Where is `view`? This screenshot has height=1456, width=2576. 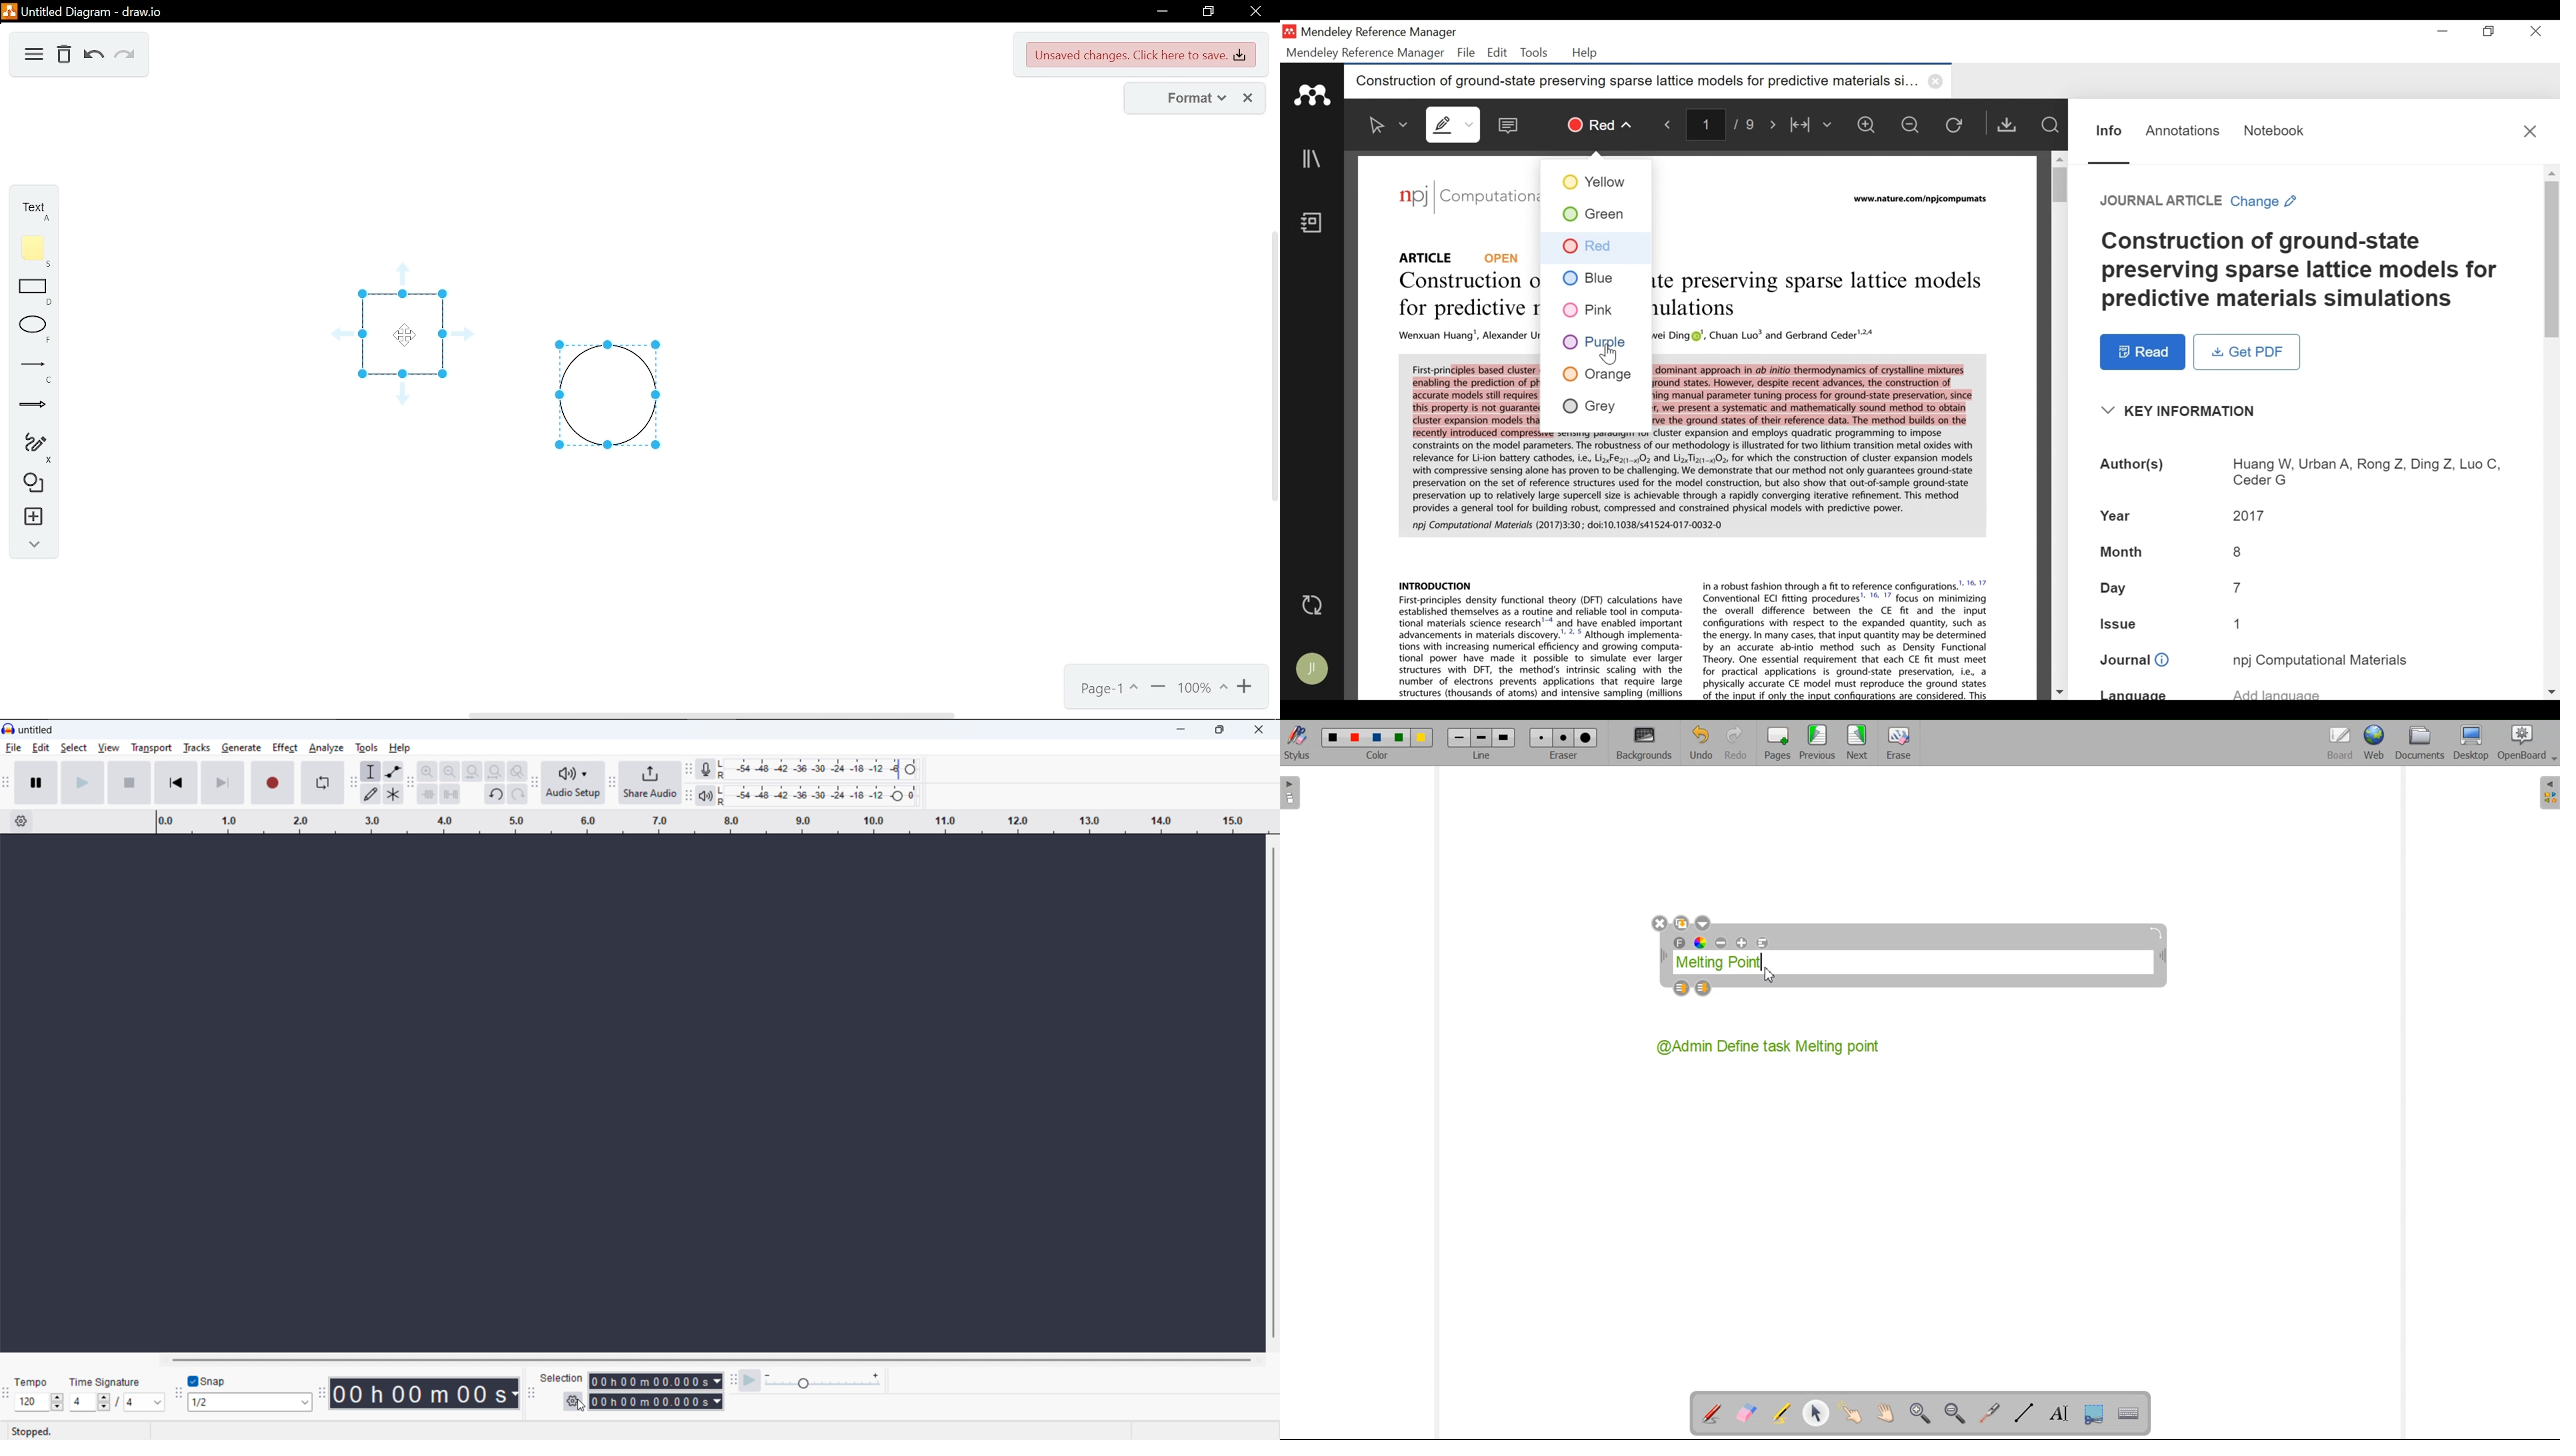 view is located at coordinates (109, 748).